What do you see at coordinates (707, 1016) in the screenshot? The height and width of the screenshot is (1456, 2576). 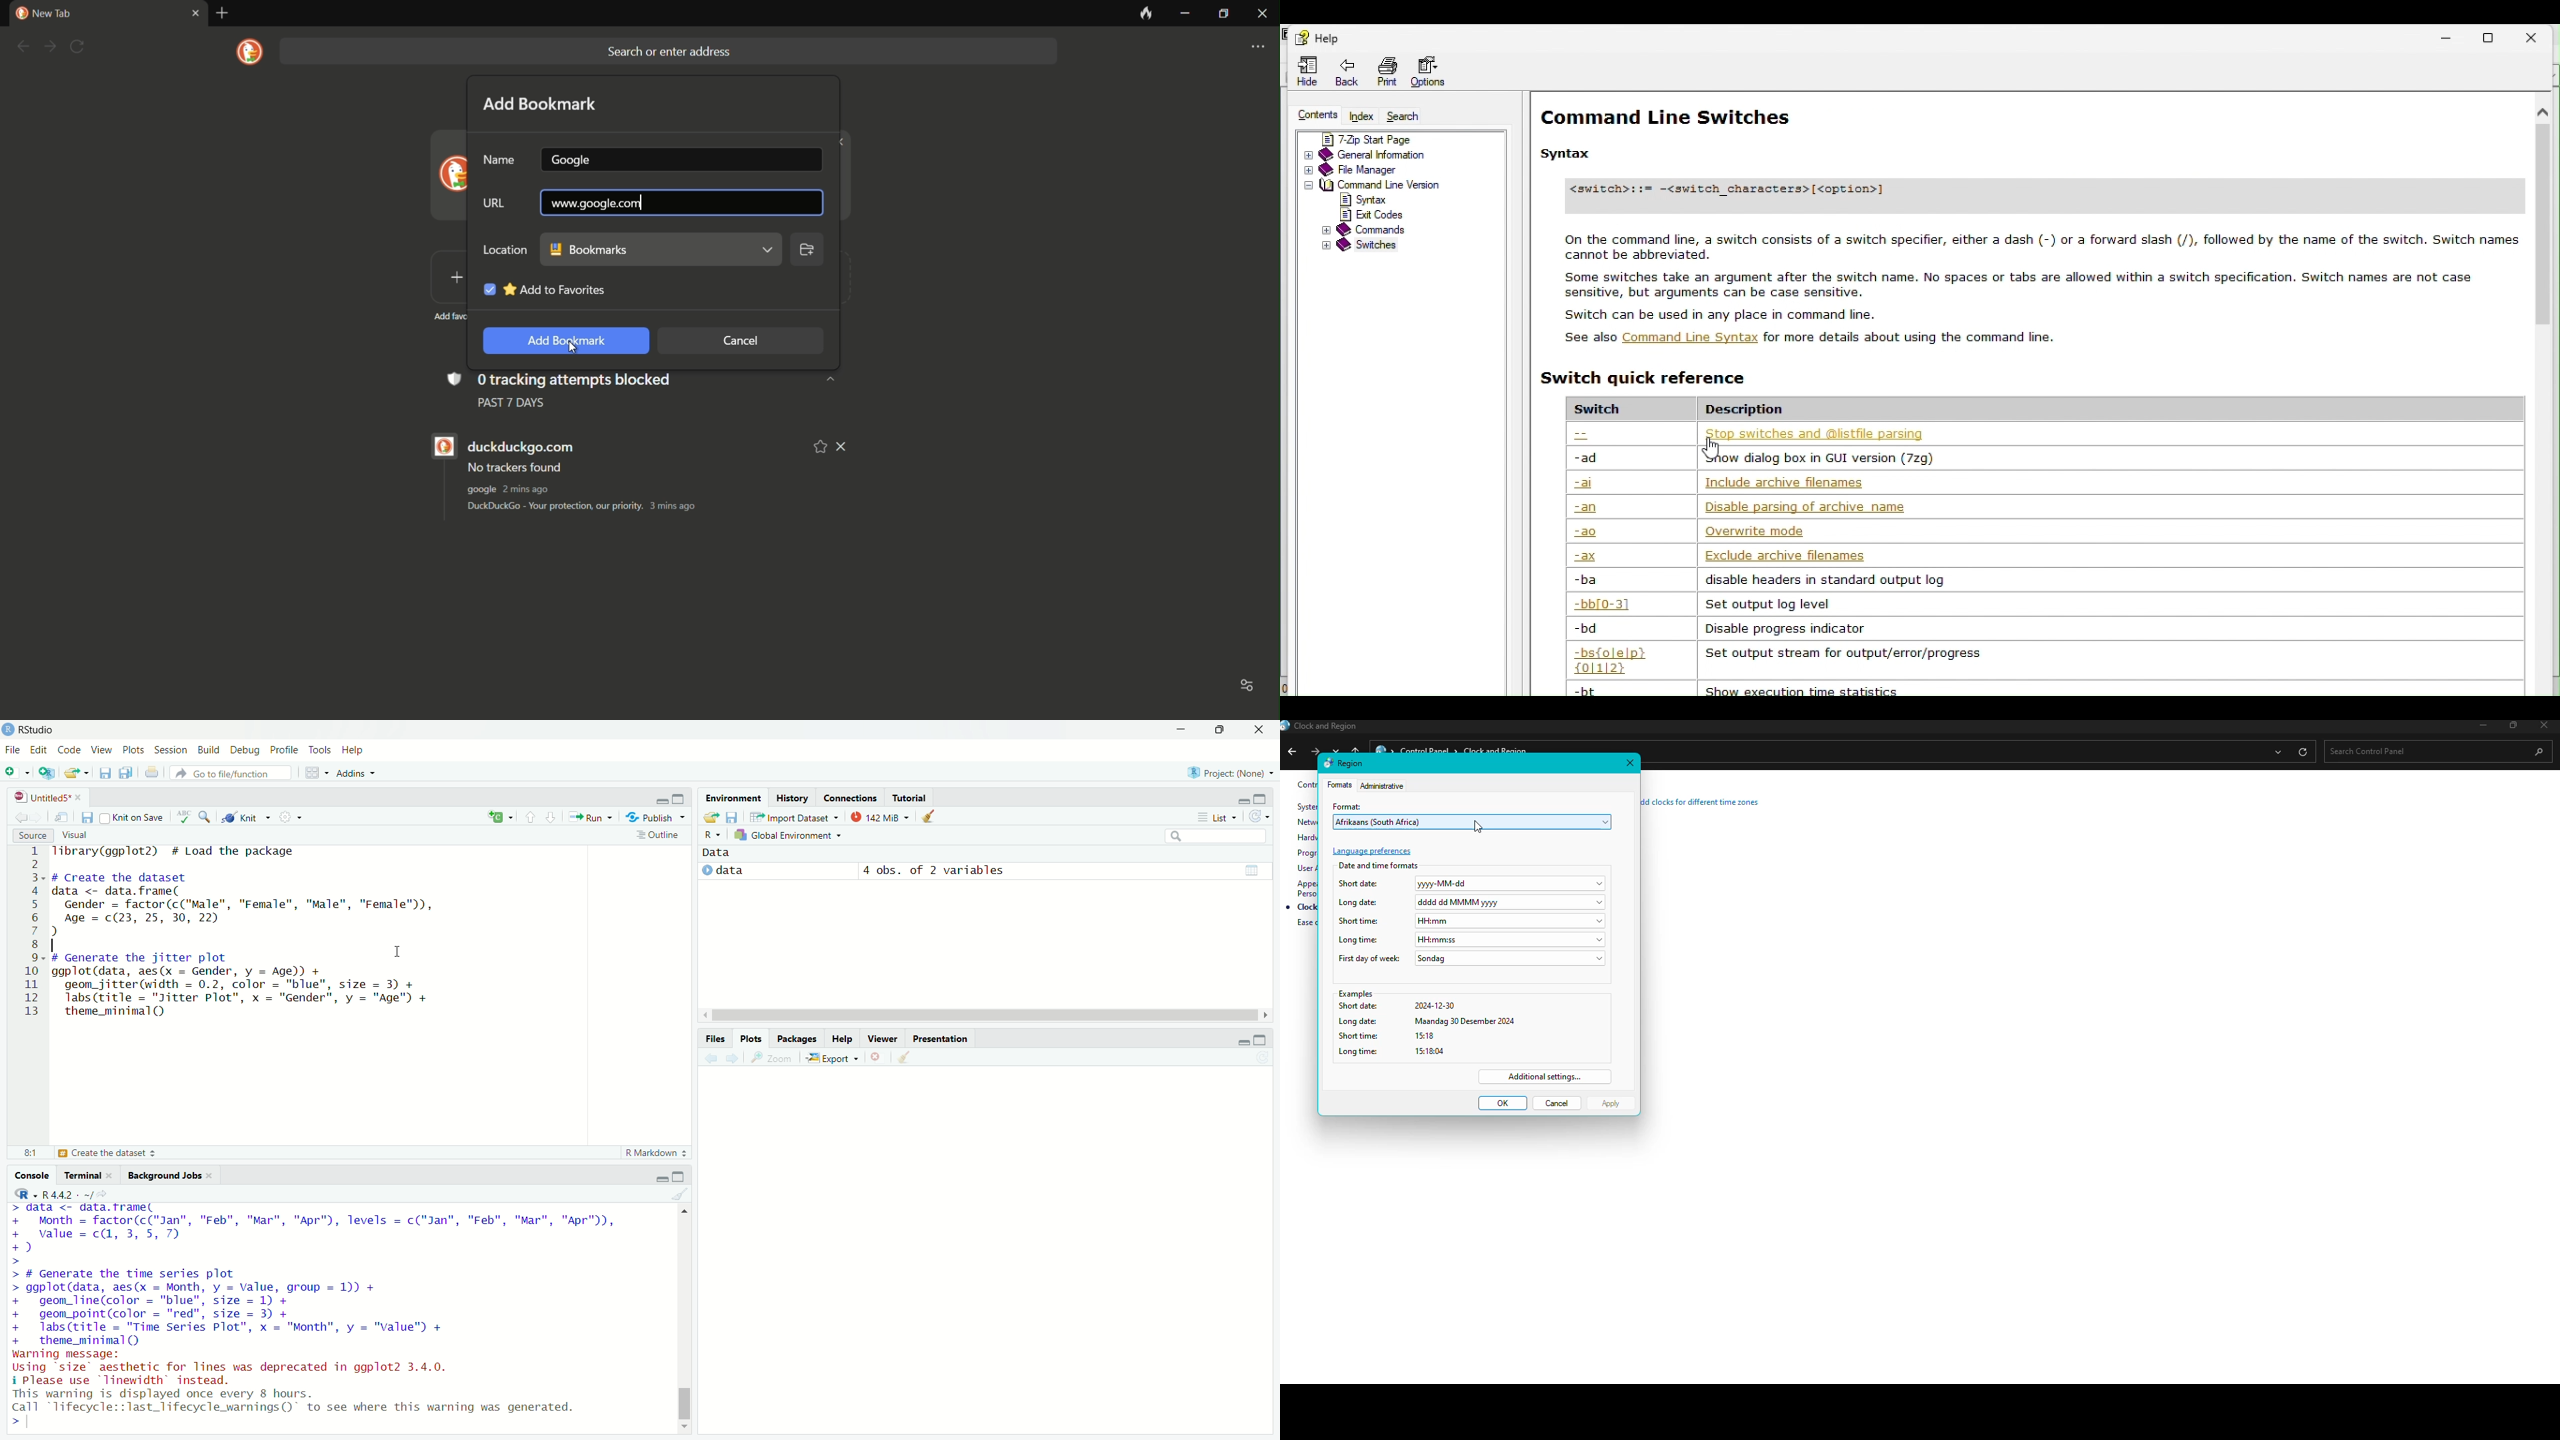 I see `move left` at bounding box center [707, 1016].